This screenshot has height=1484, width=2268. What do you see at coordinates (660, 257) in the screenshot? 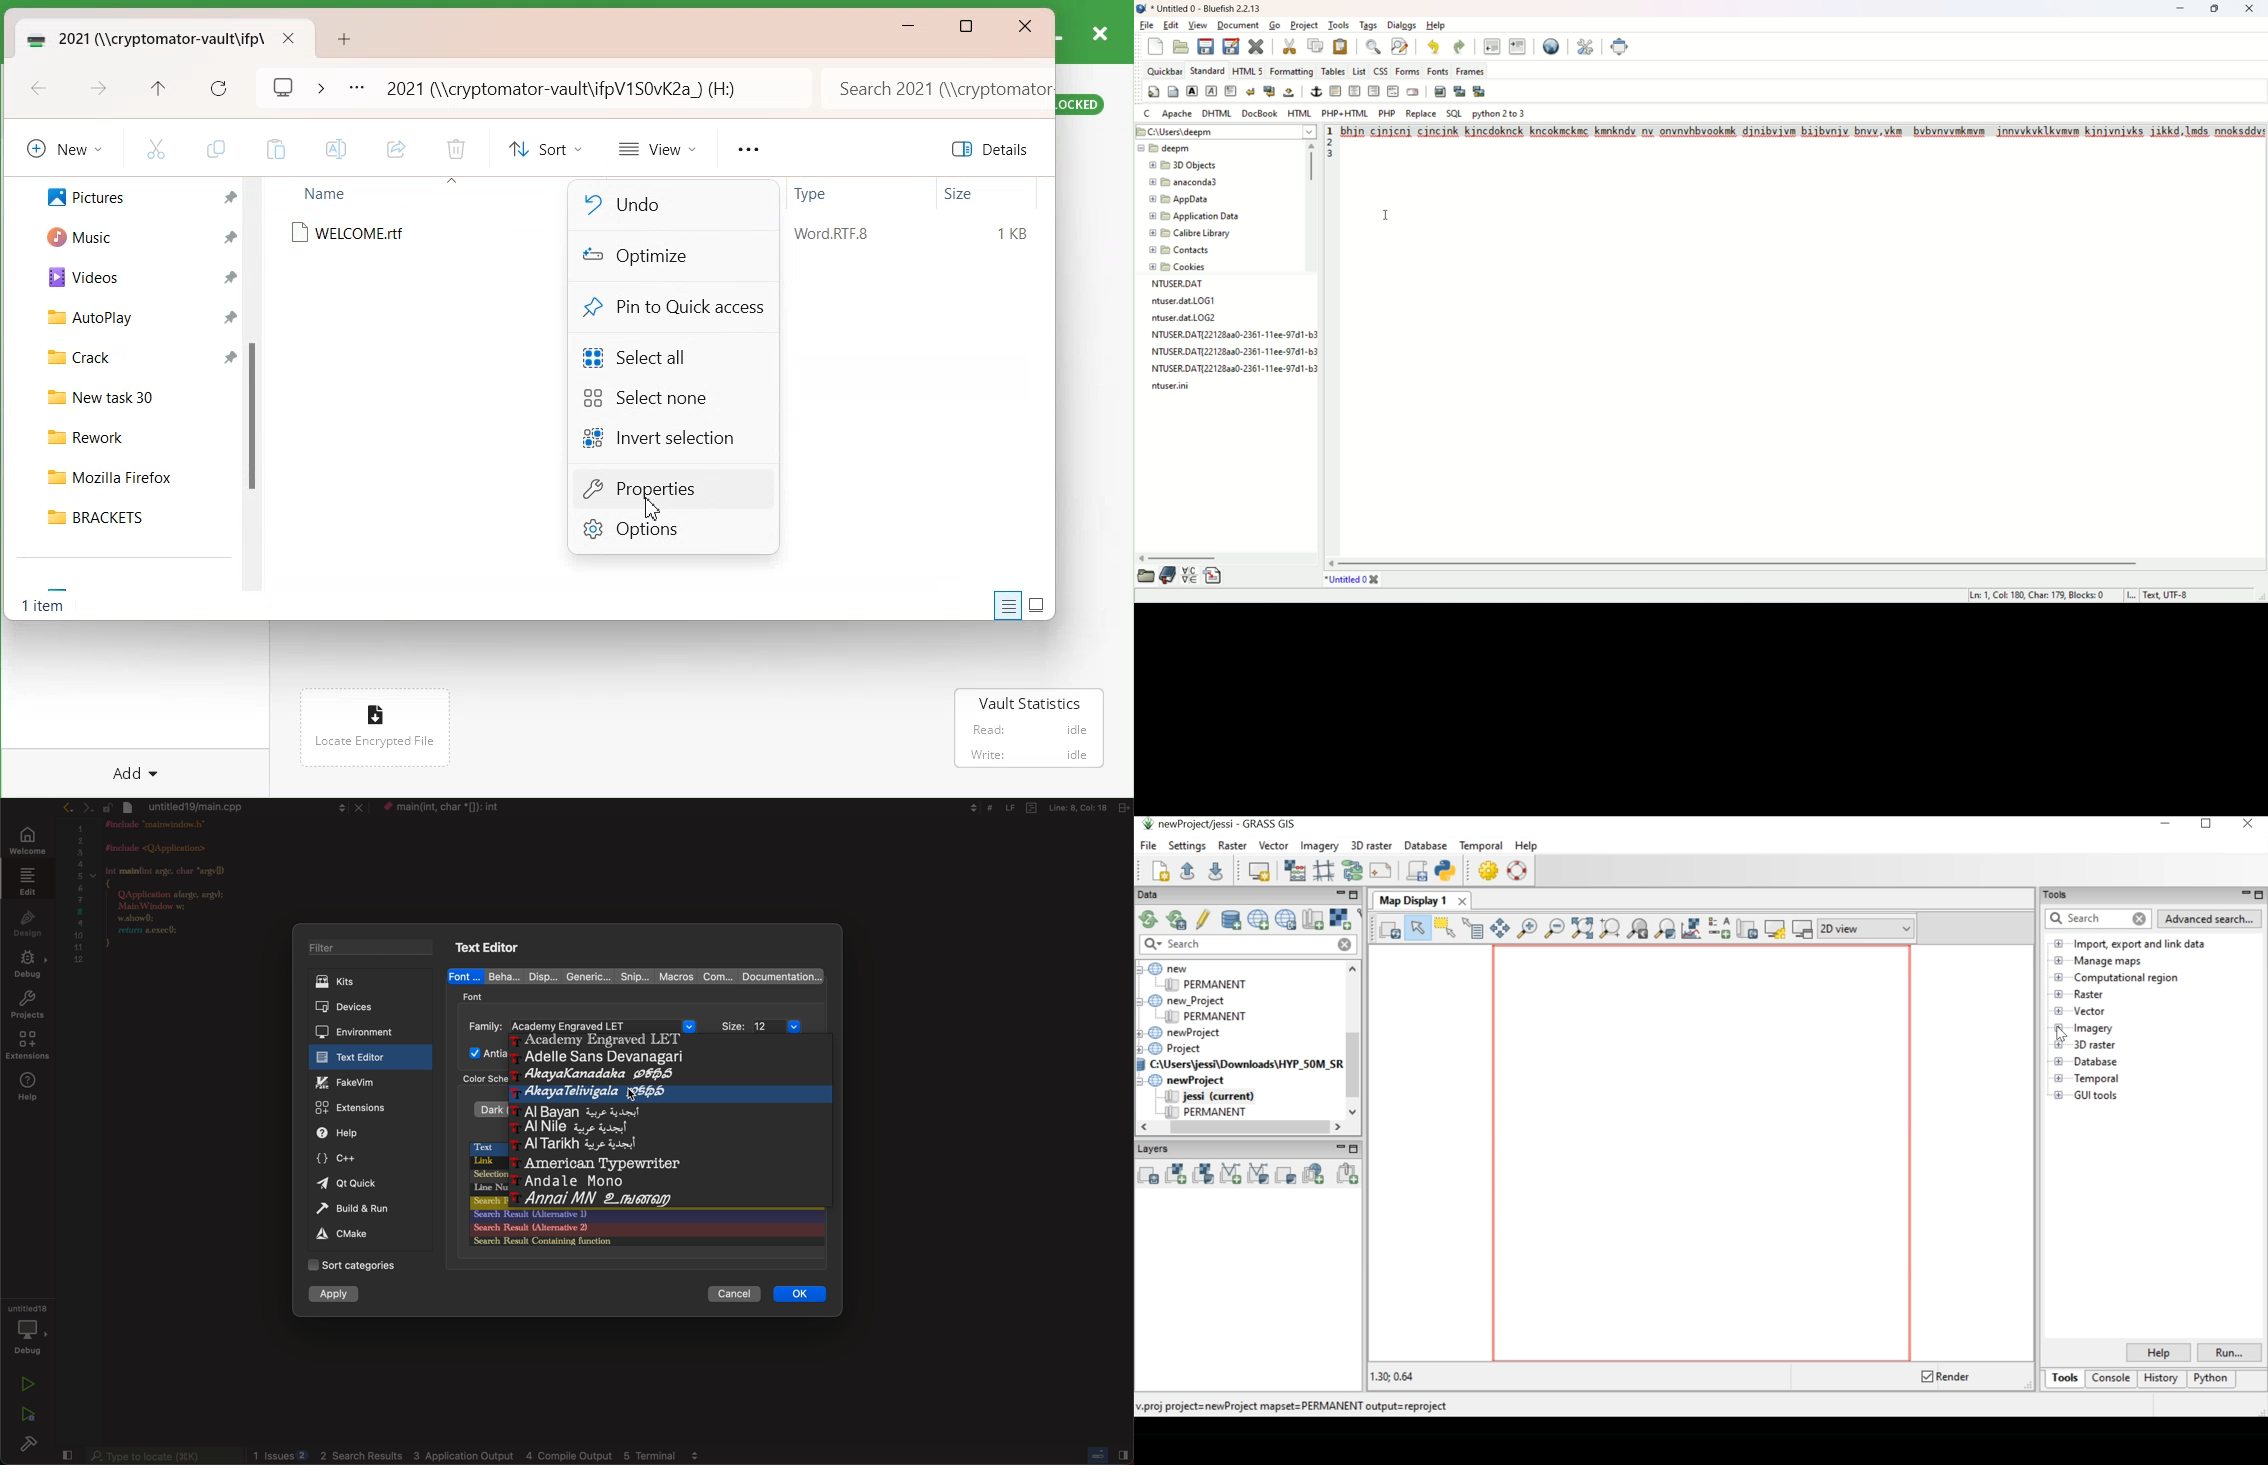
I see `Optimize` at bounding box center [660, 257].